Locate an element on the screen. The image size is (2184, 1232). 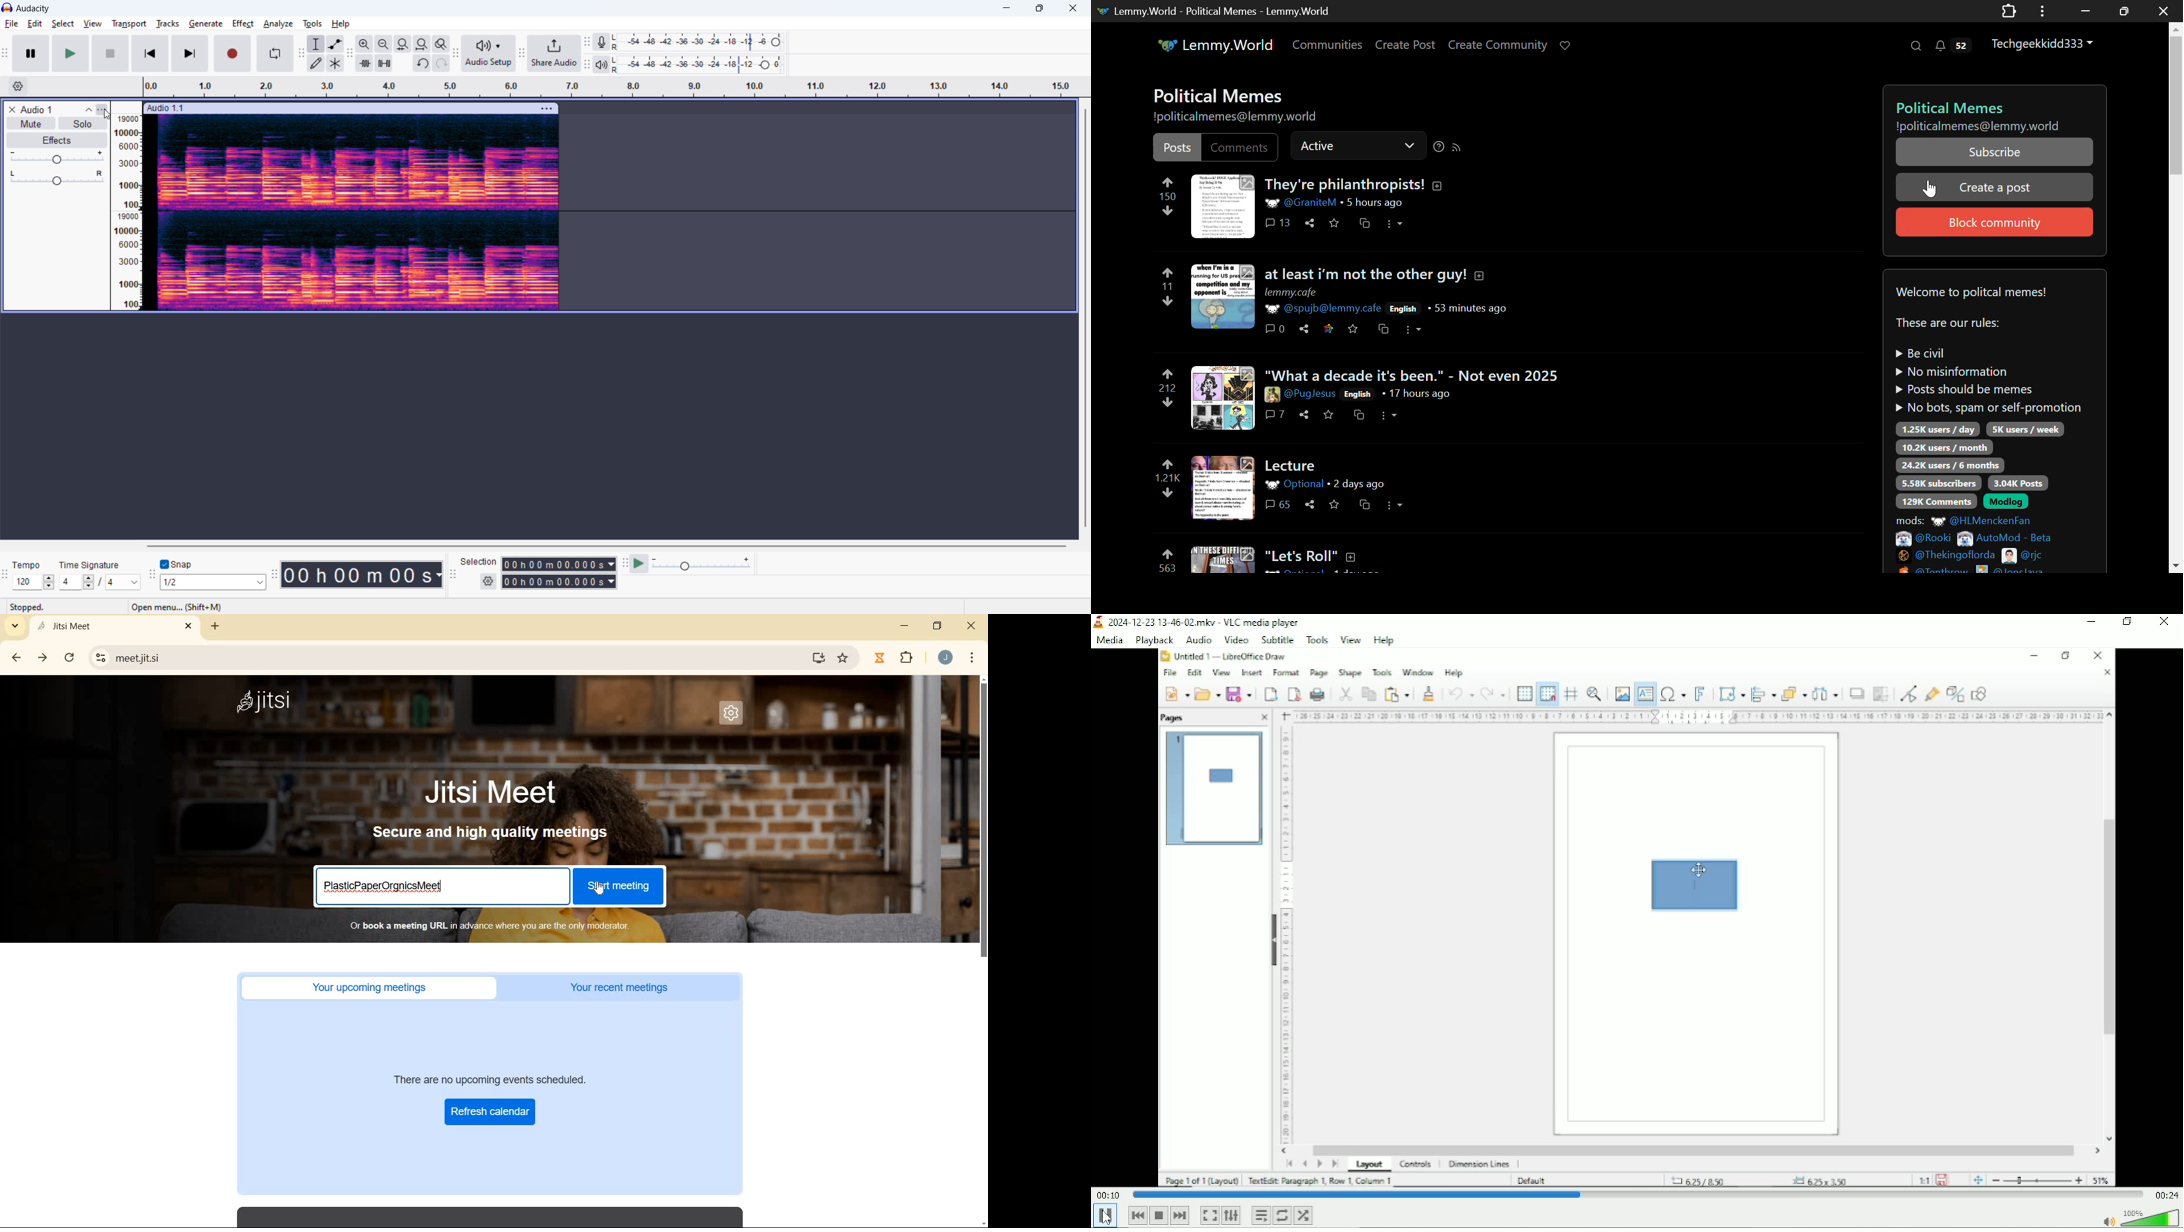
Post Media is located at coordinates (1222, 297).